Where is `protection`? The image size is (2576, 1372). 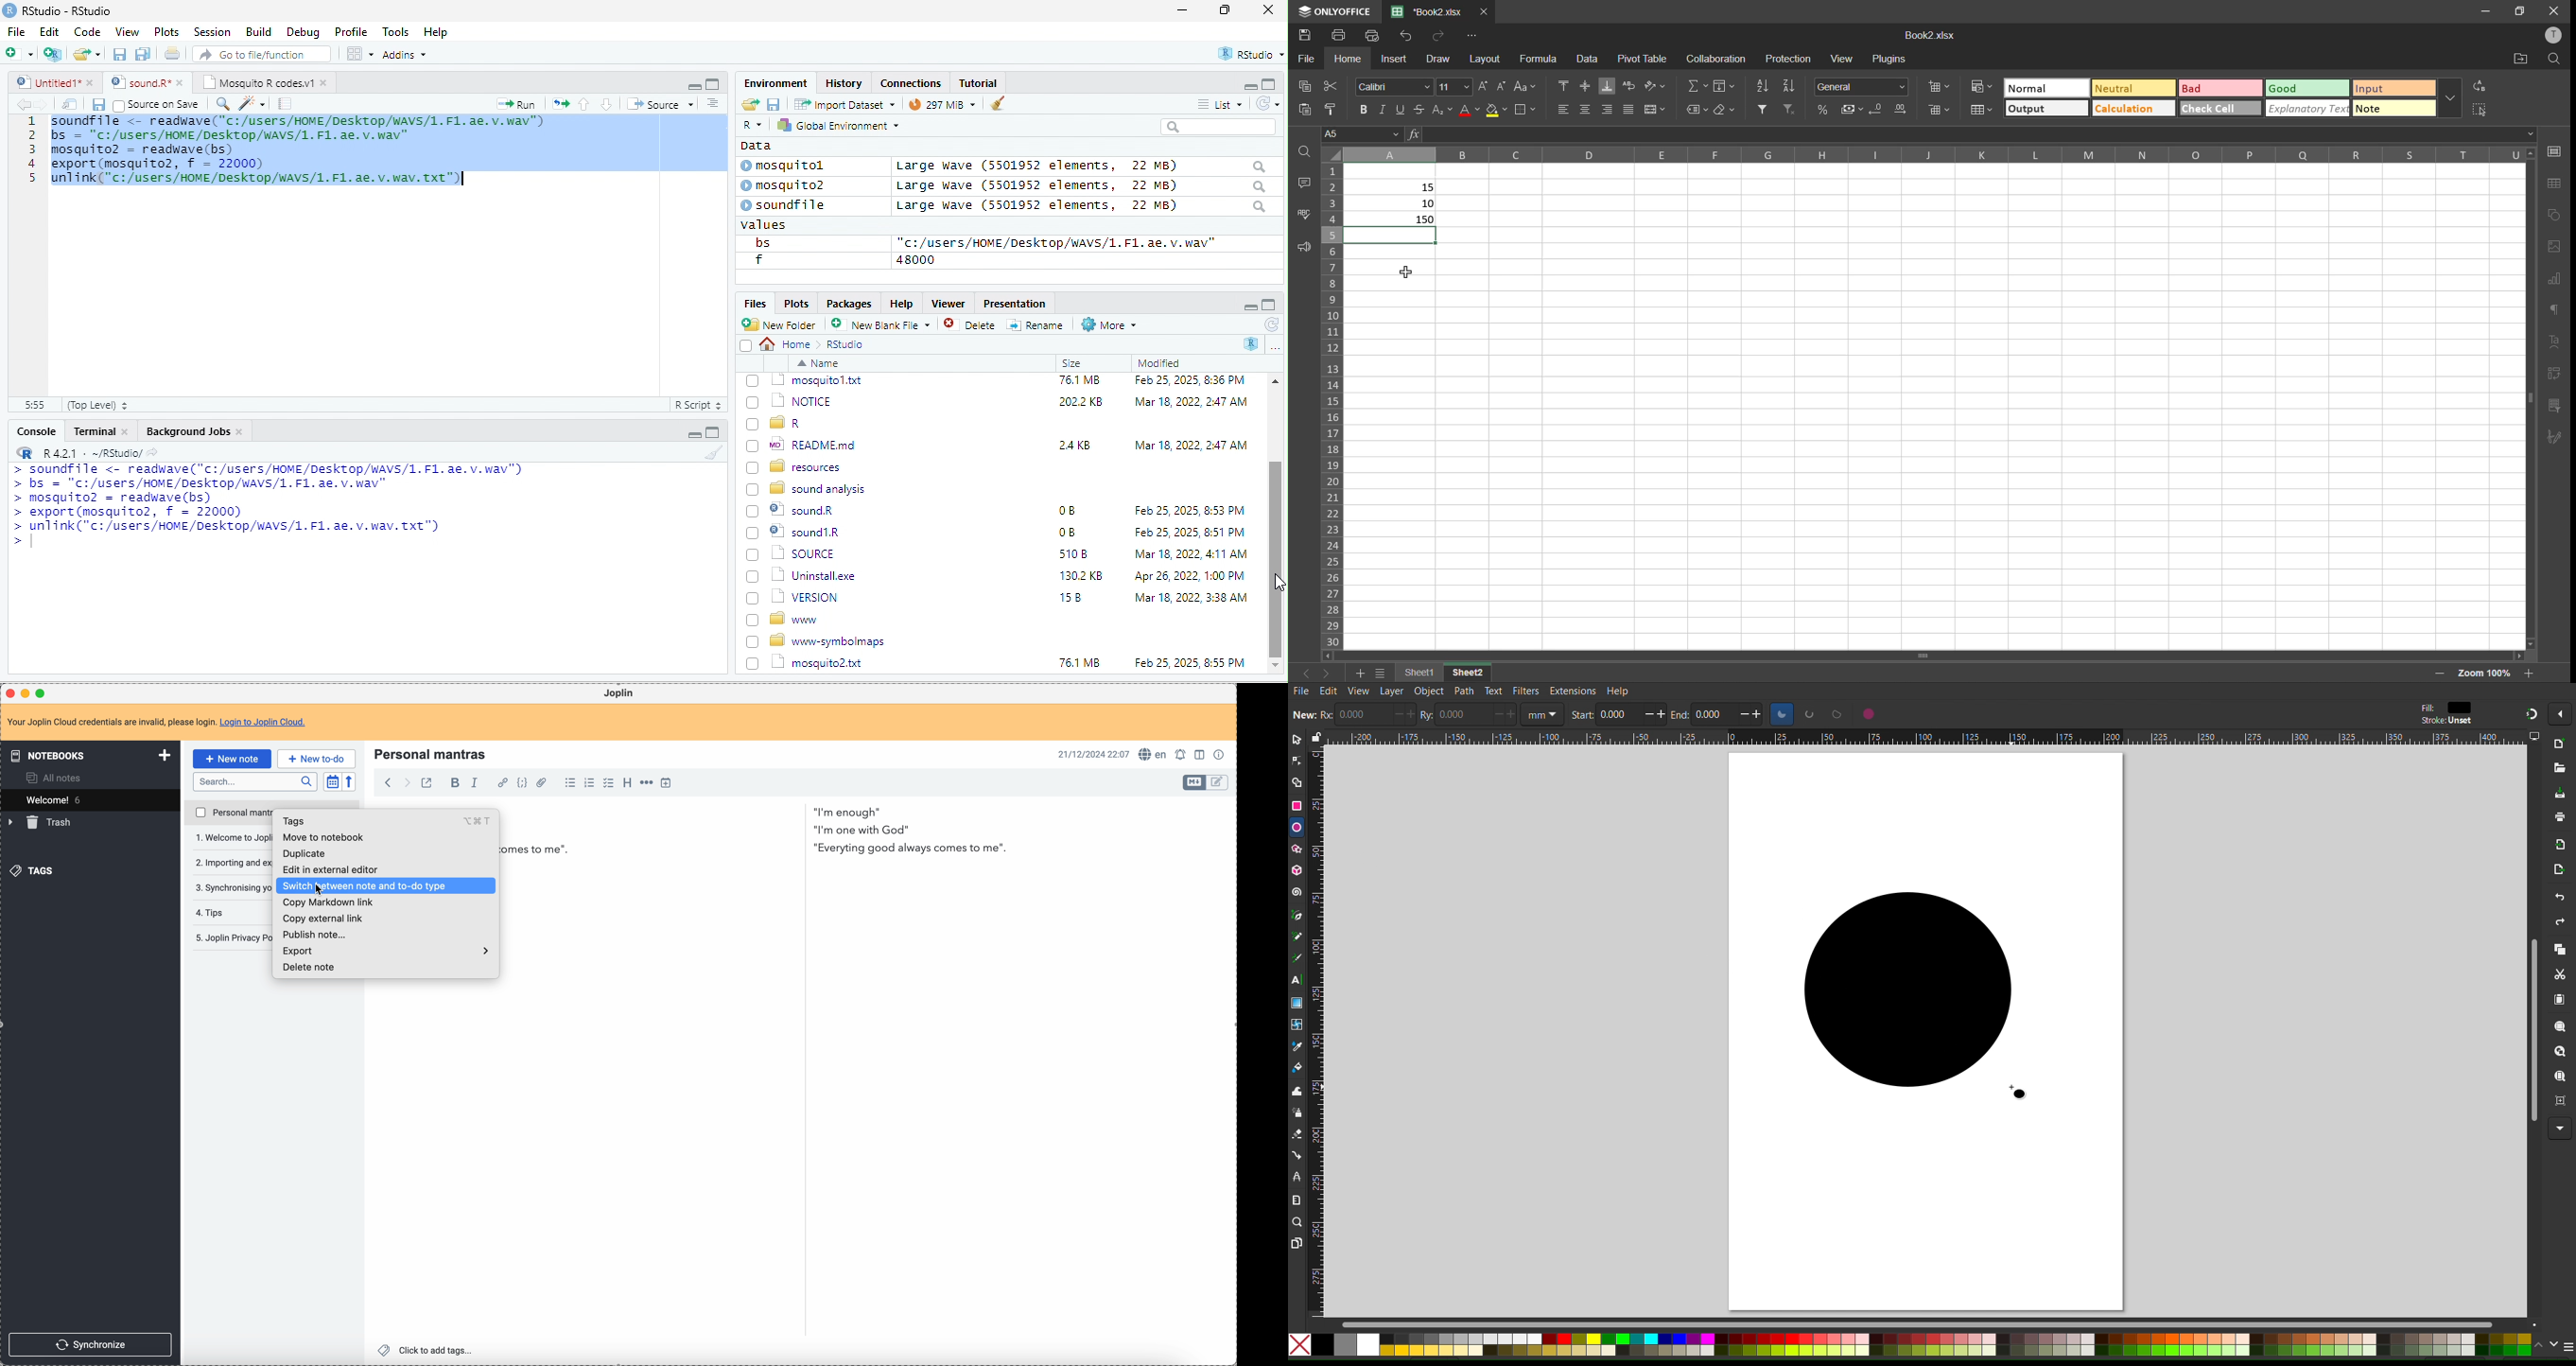 protection is located at coordinates (1791, 59).